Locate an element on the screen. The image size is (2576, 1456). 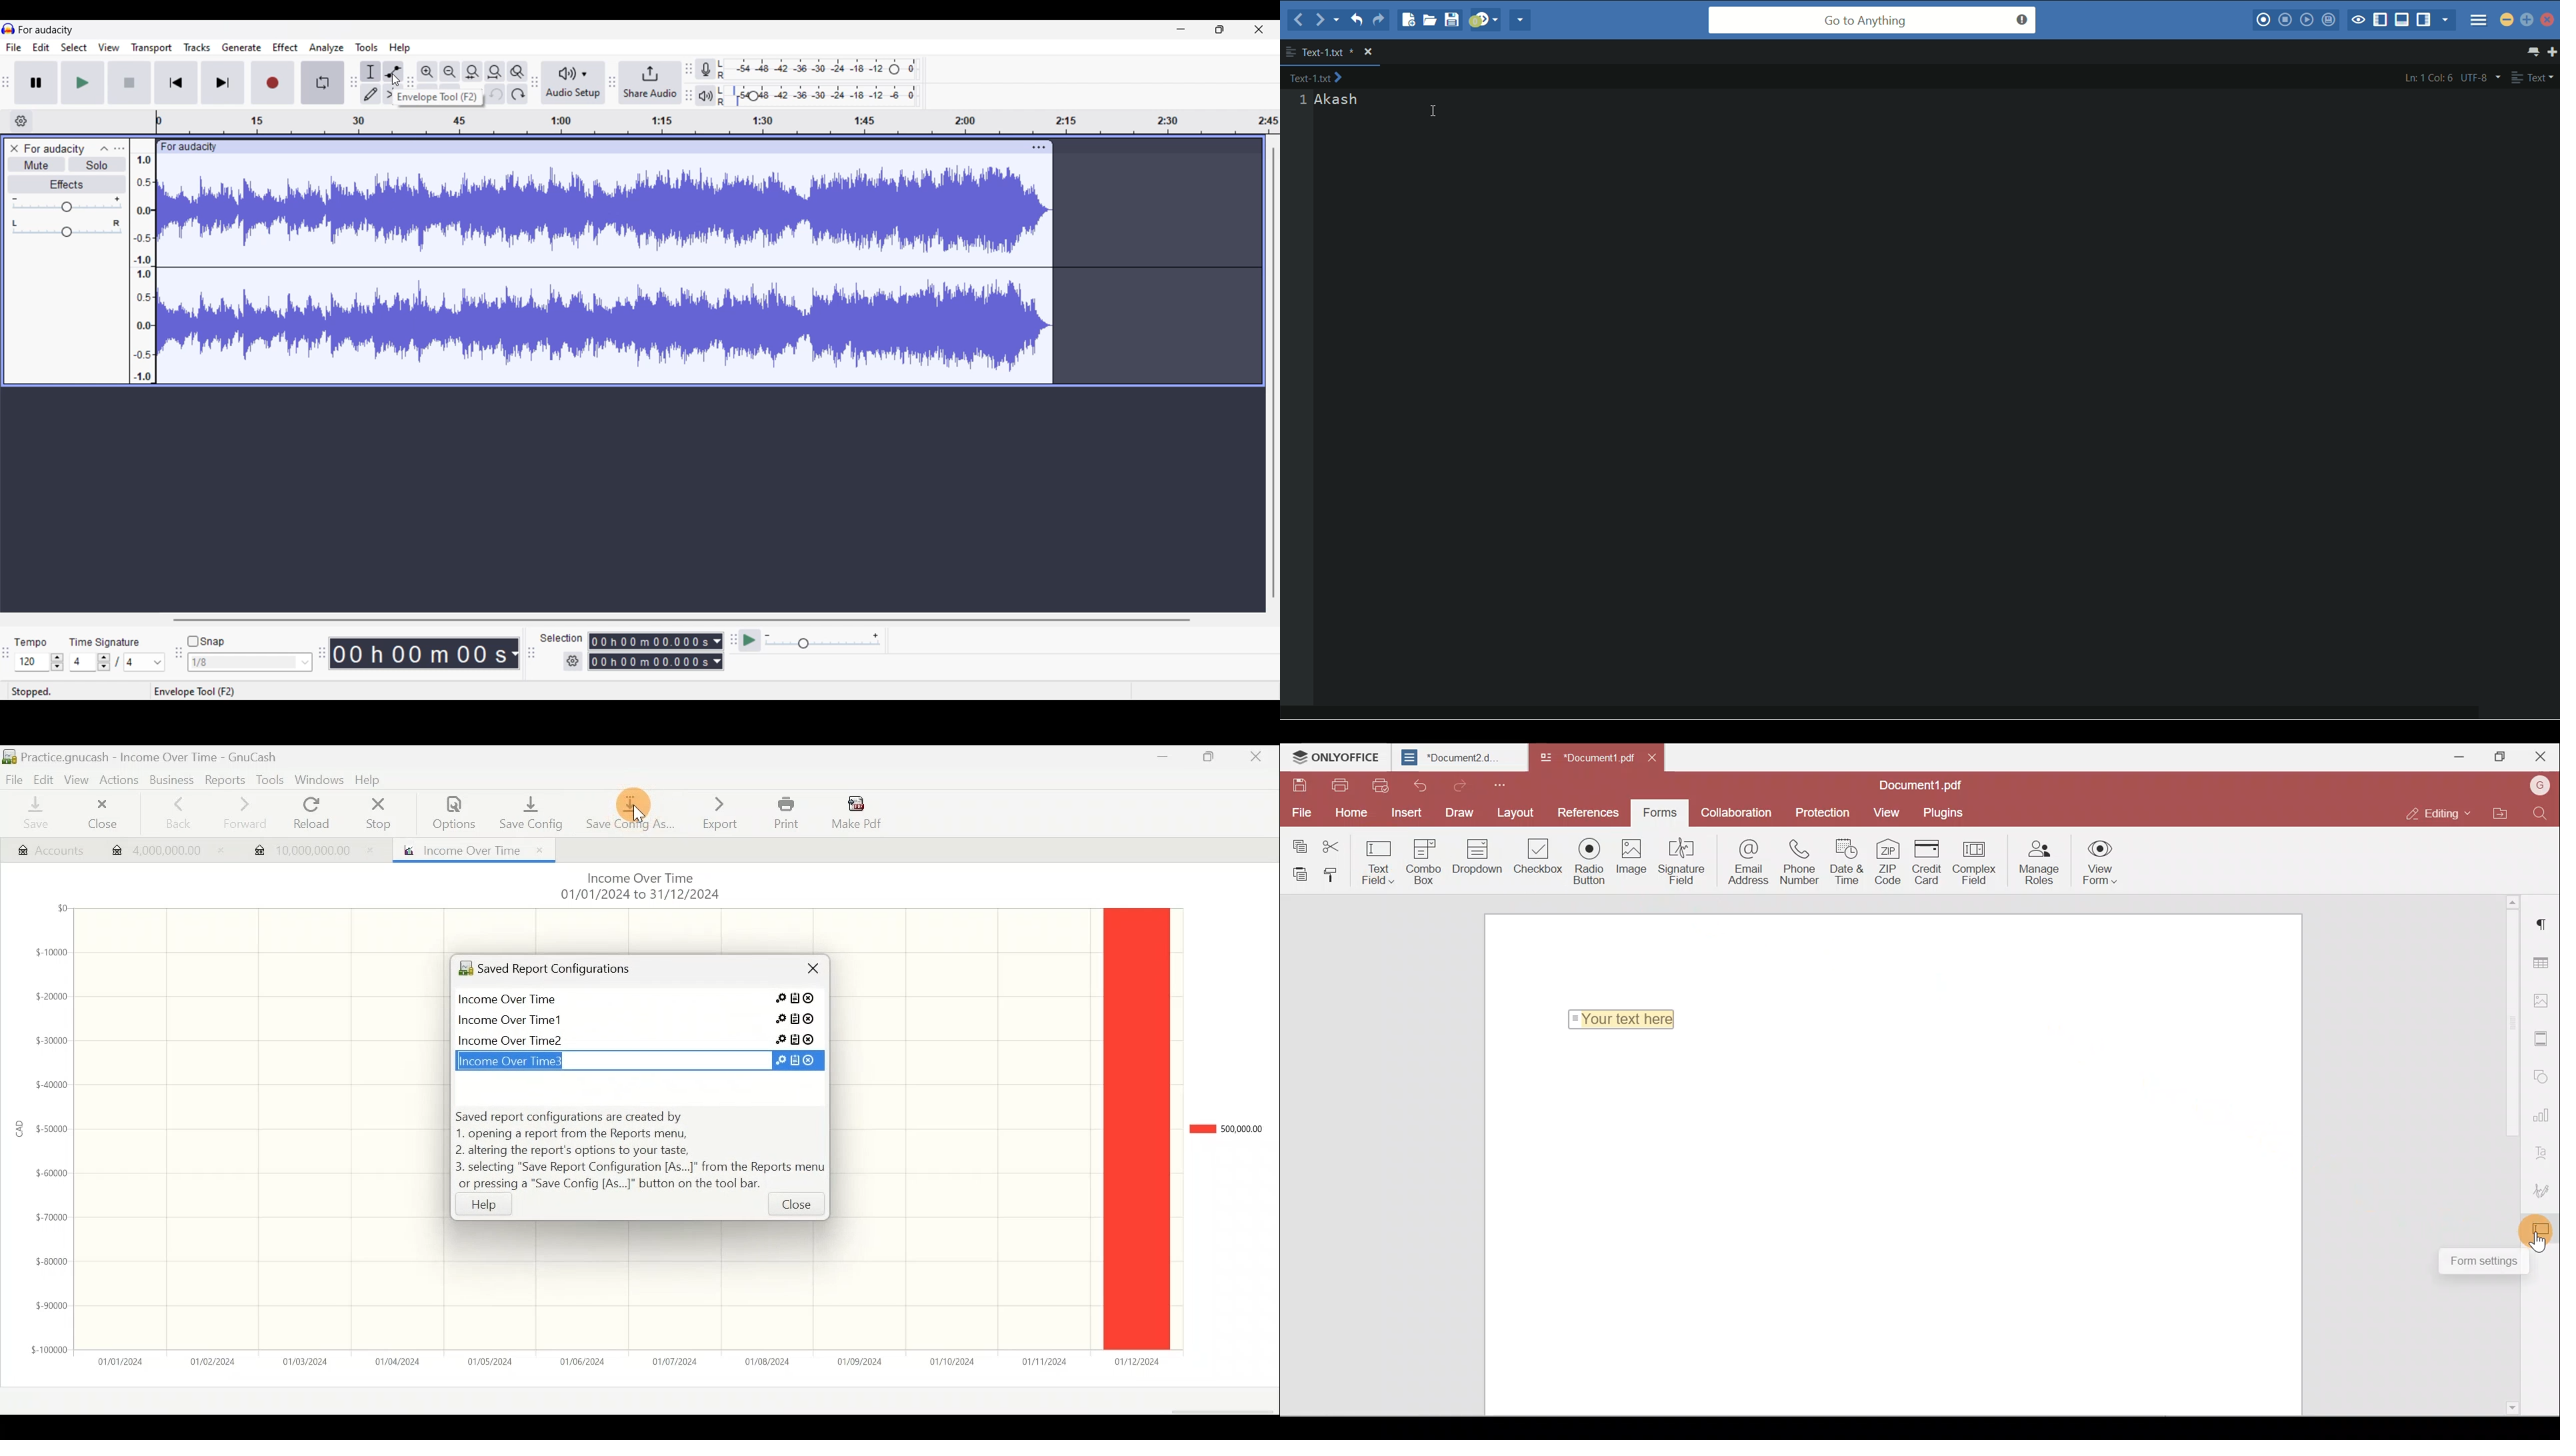
Copy is located at coordinates (1299, 841).